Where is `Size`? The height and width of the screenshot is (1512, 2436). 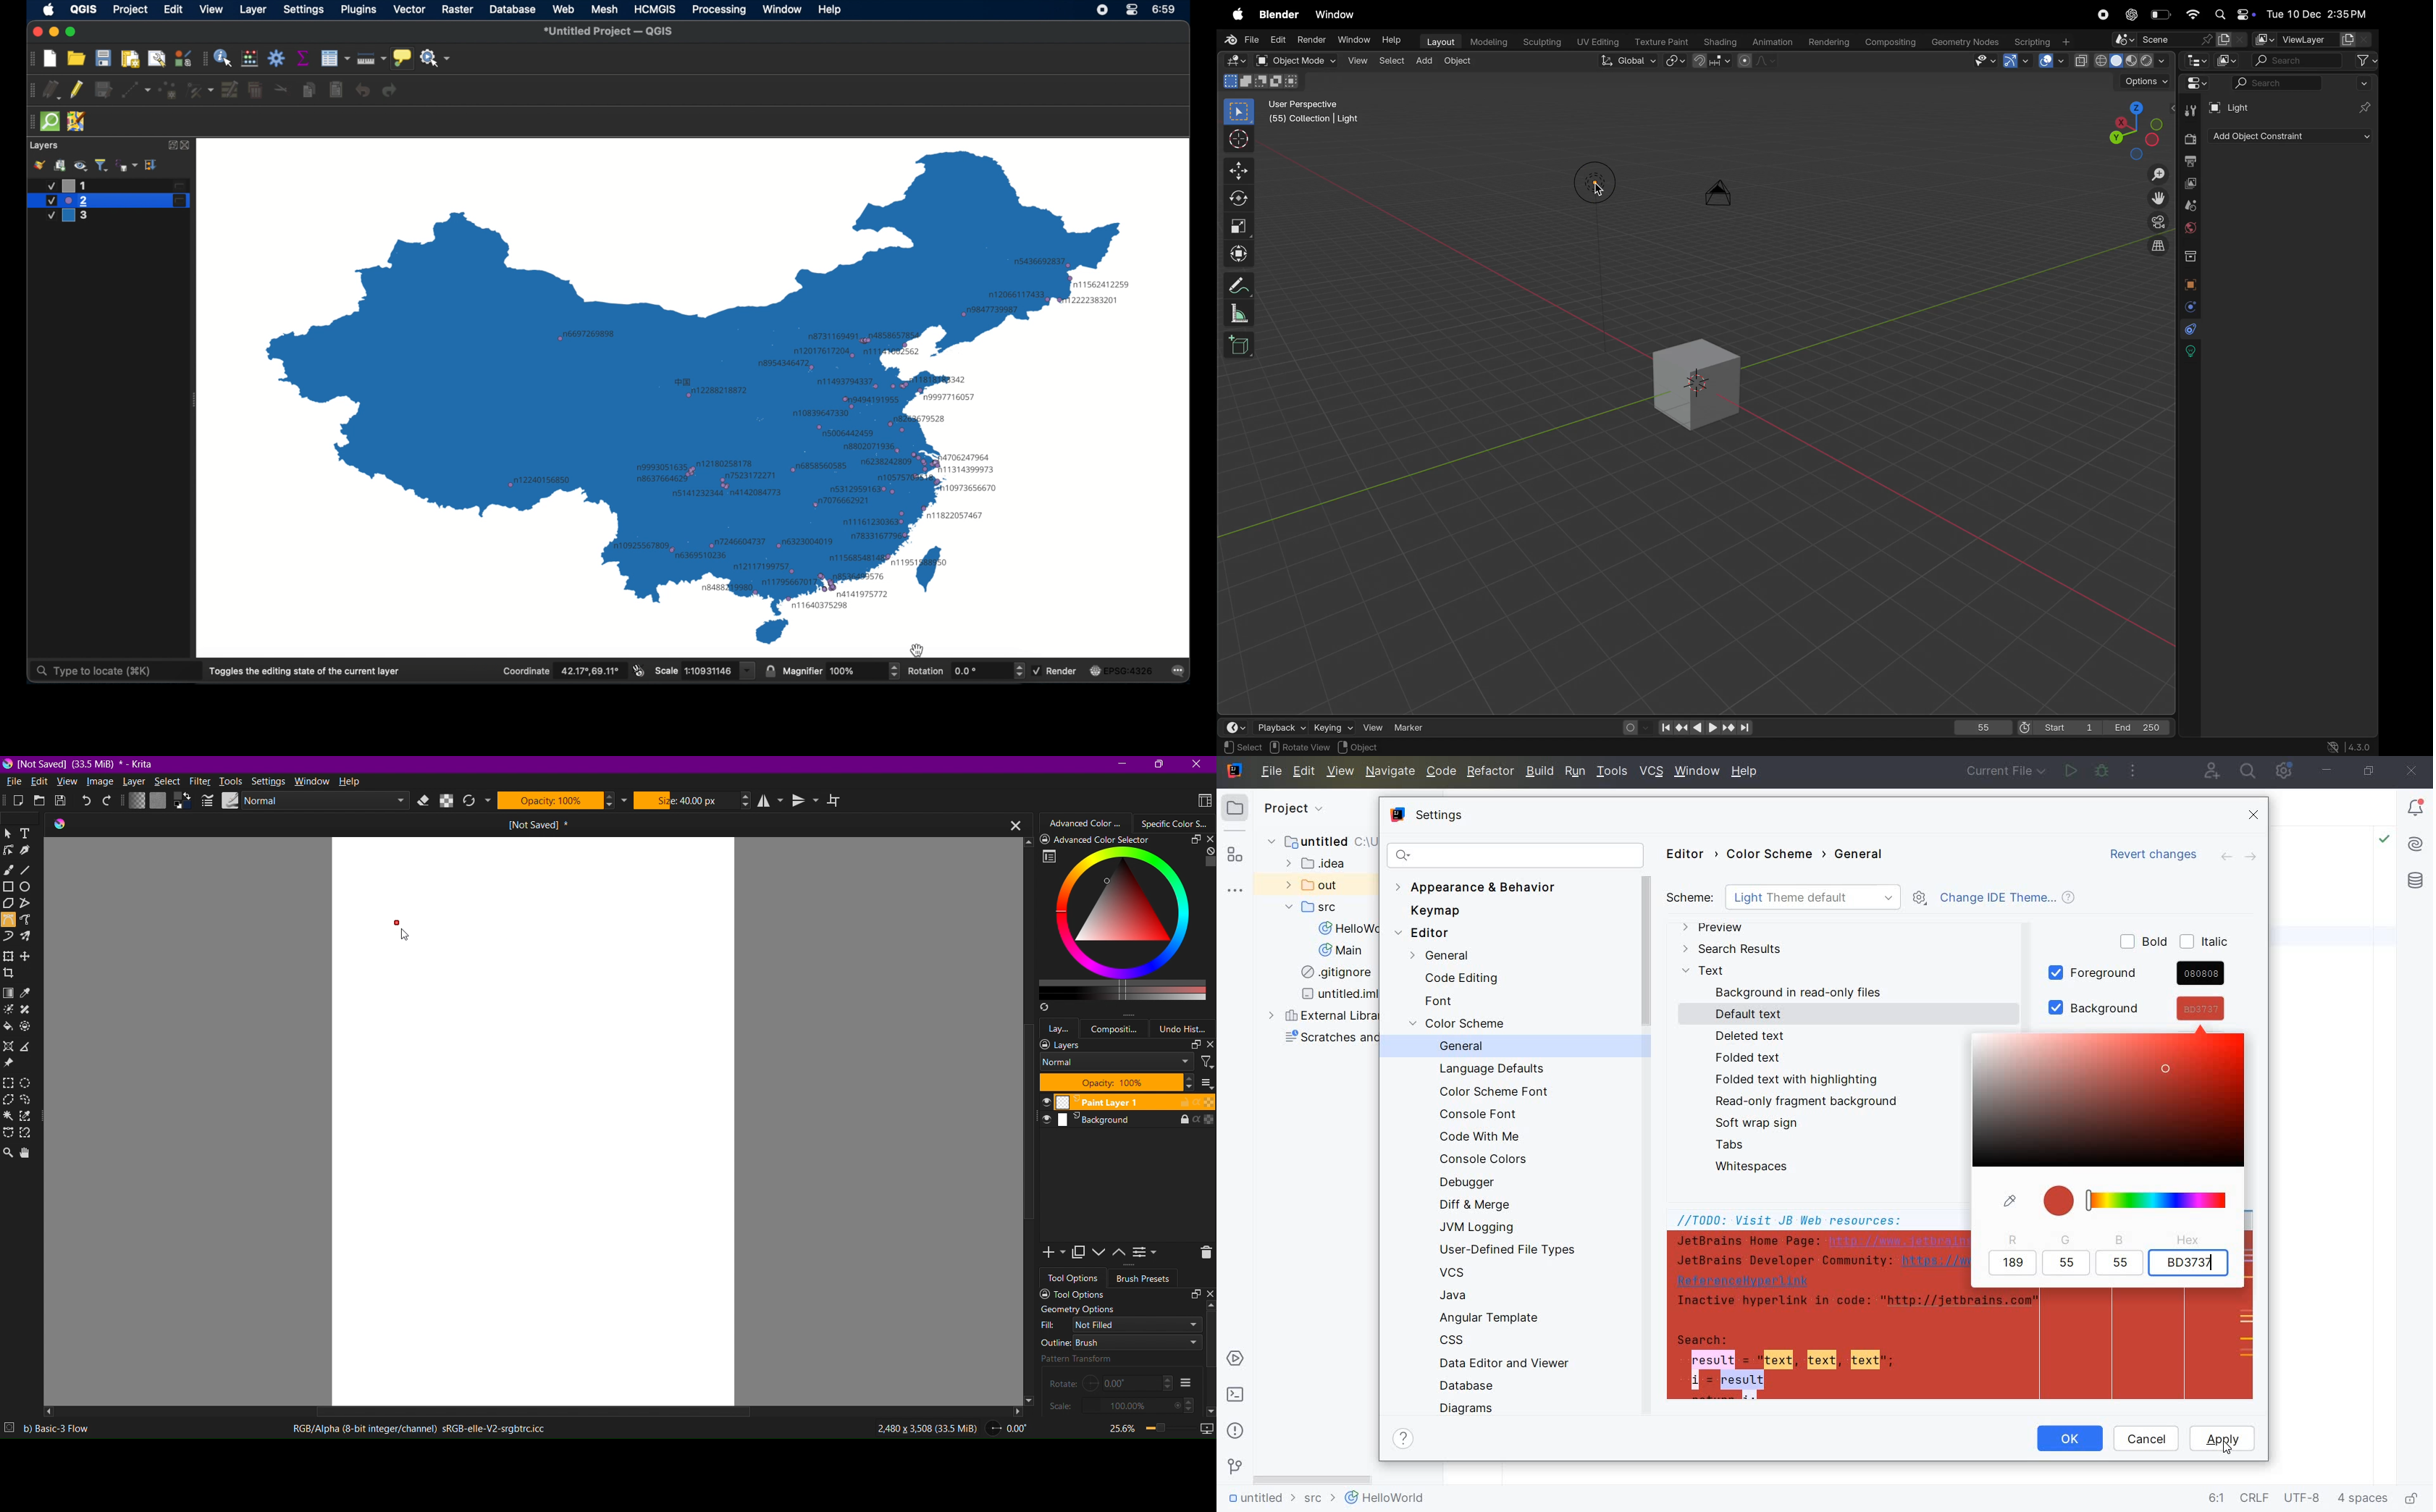 Size is located at coordinates (693, 800).